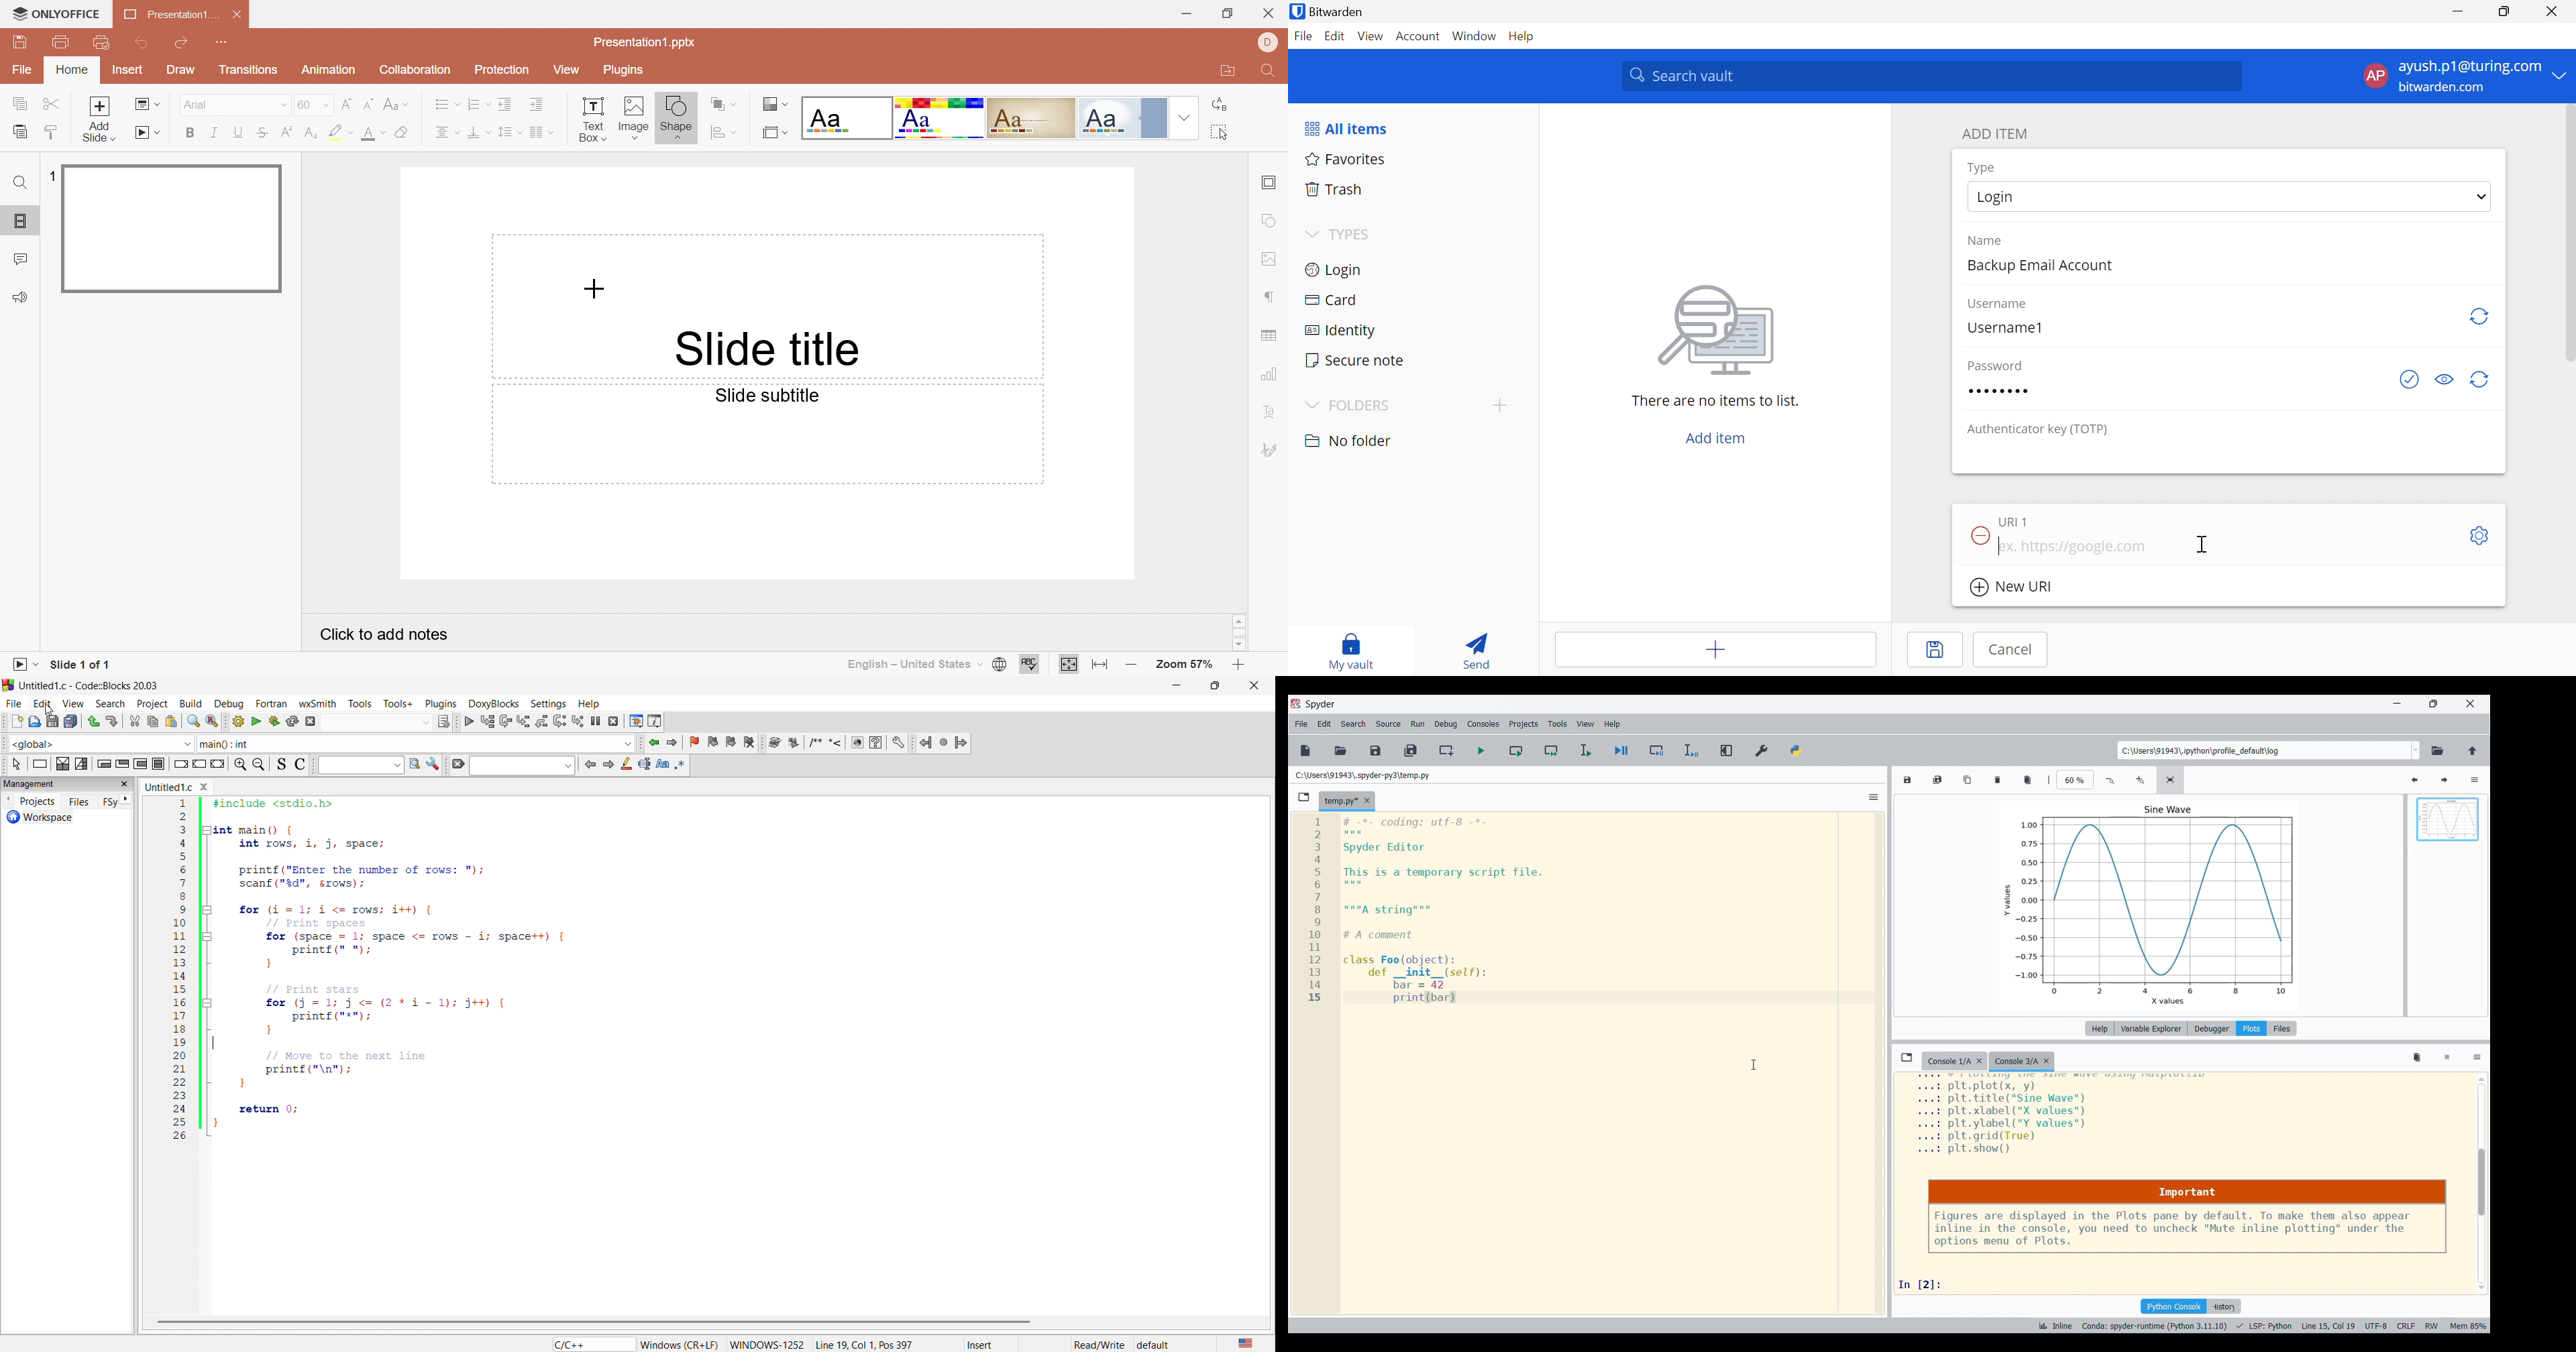 This screenshot has width=2576, height=1372. I want to click on language, so click(1243, 1343).